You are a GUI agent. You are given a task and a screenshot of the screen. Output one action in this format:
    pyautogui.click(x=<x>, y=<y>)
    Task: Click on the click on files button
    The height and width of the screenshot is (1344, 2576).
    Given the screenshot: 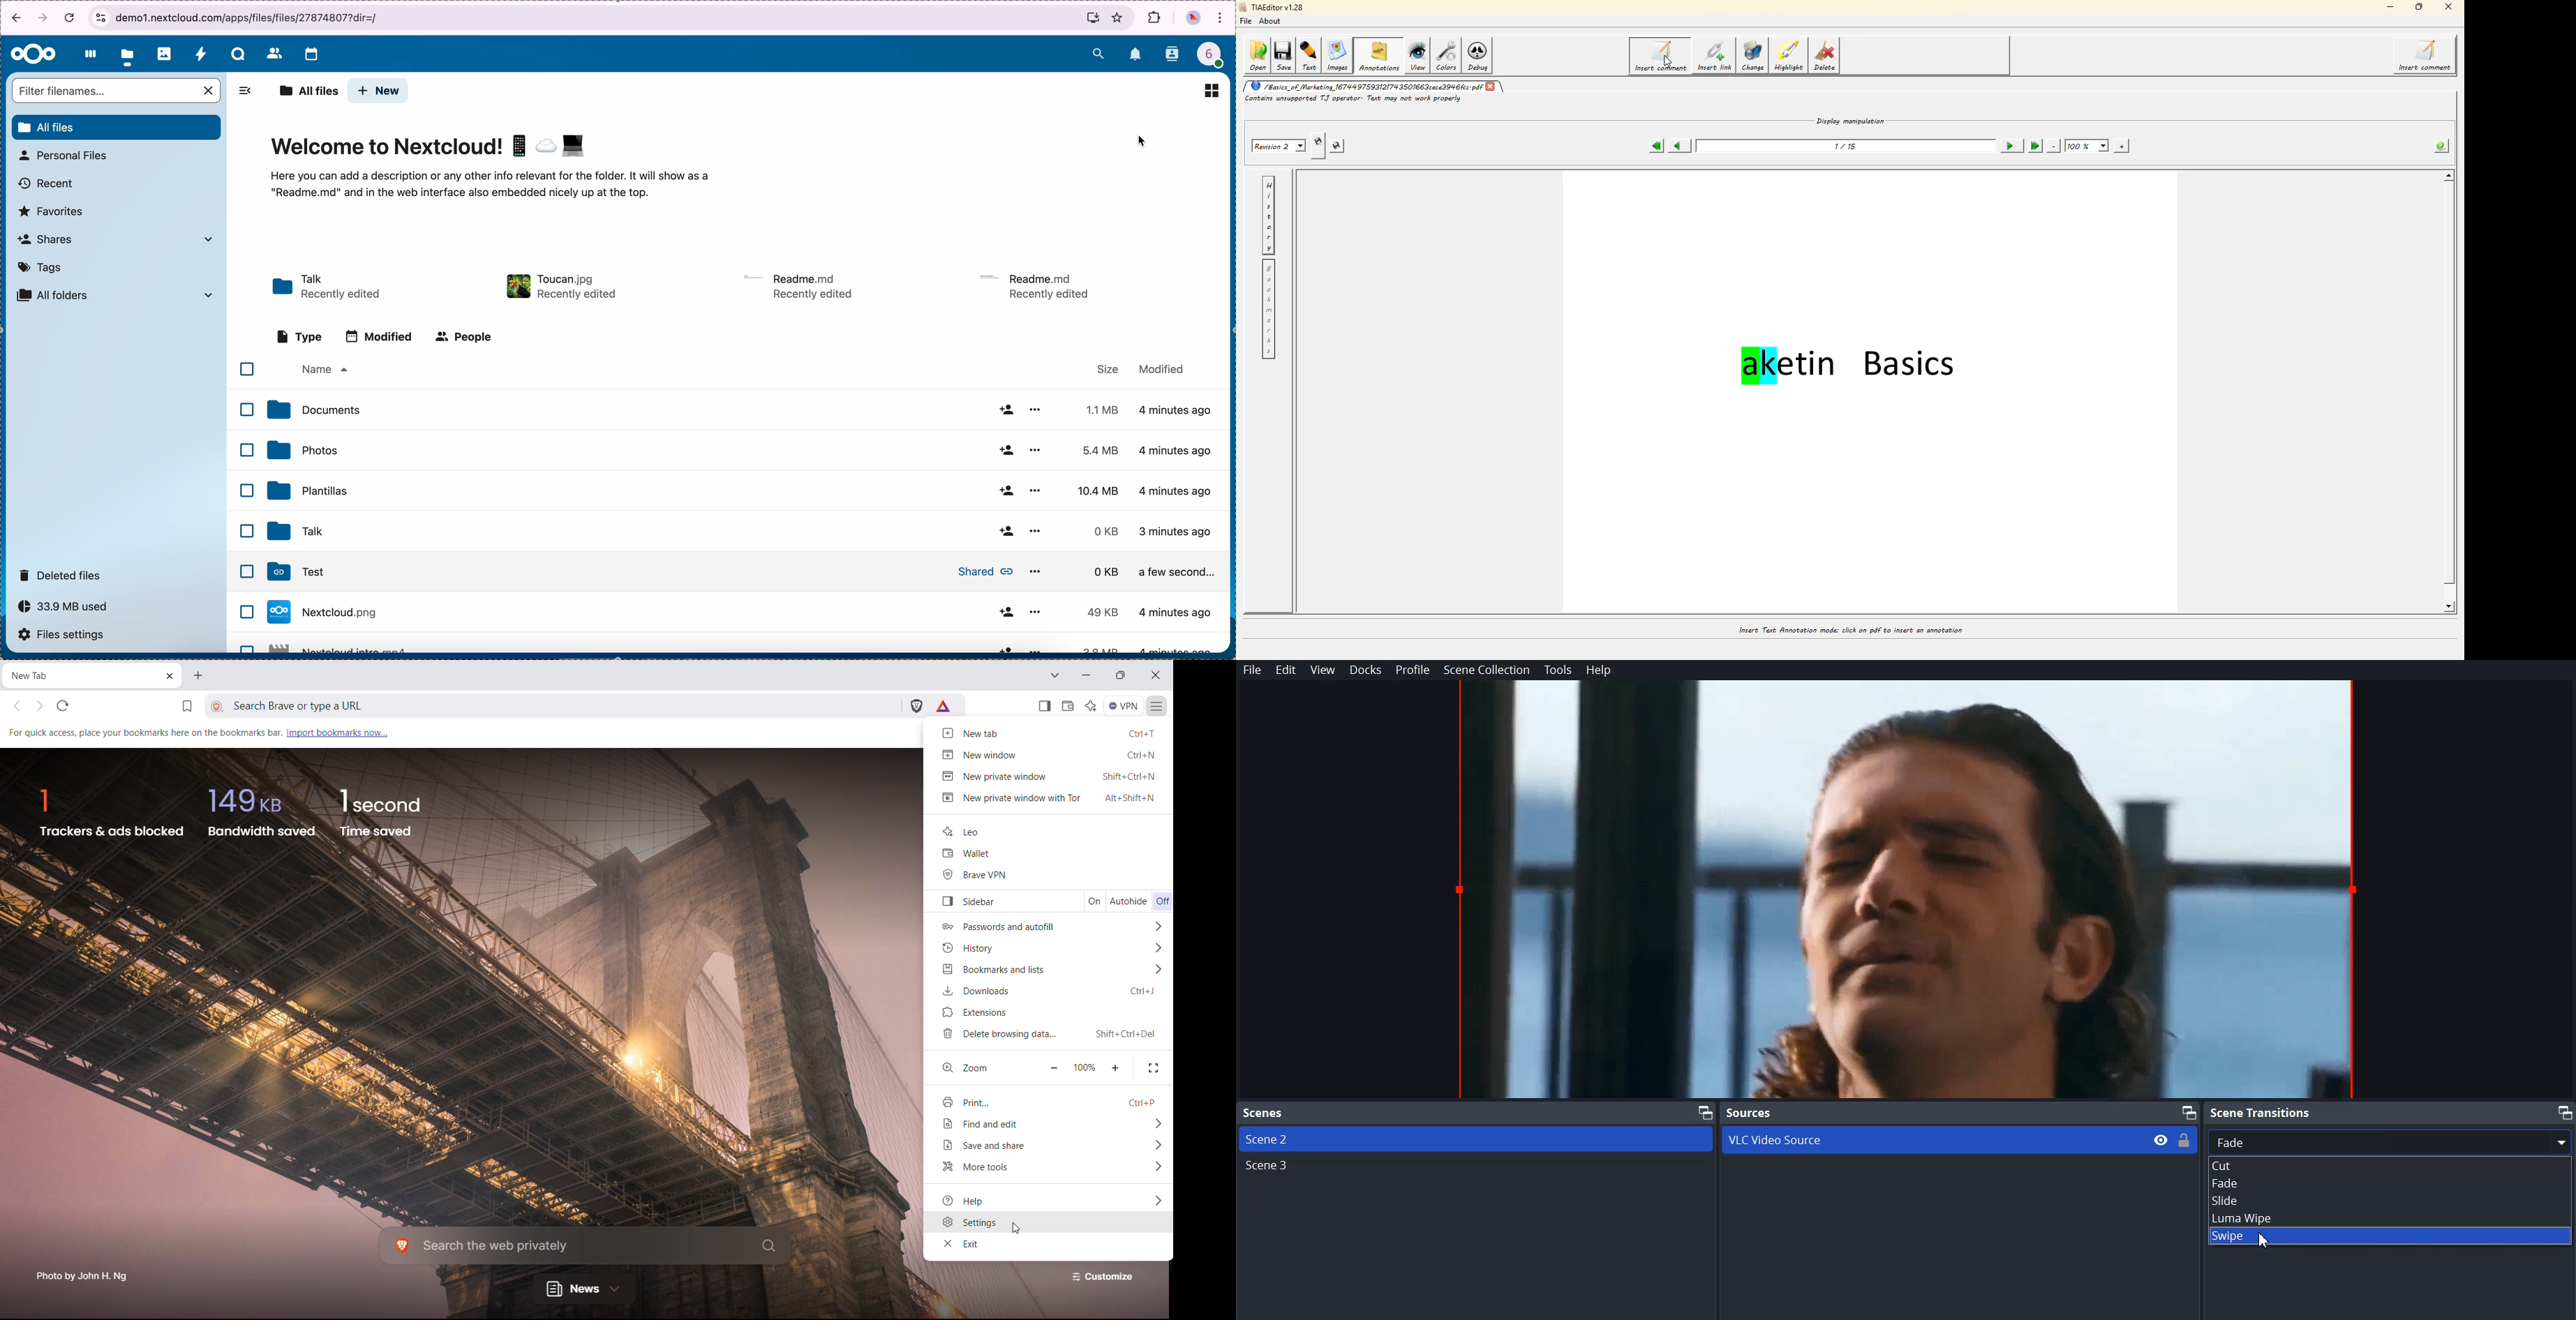 What is the action you would take?
    pyautogui.click(x=129, y=54)
    